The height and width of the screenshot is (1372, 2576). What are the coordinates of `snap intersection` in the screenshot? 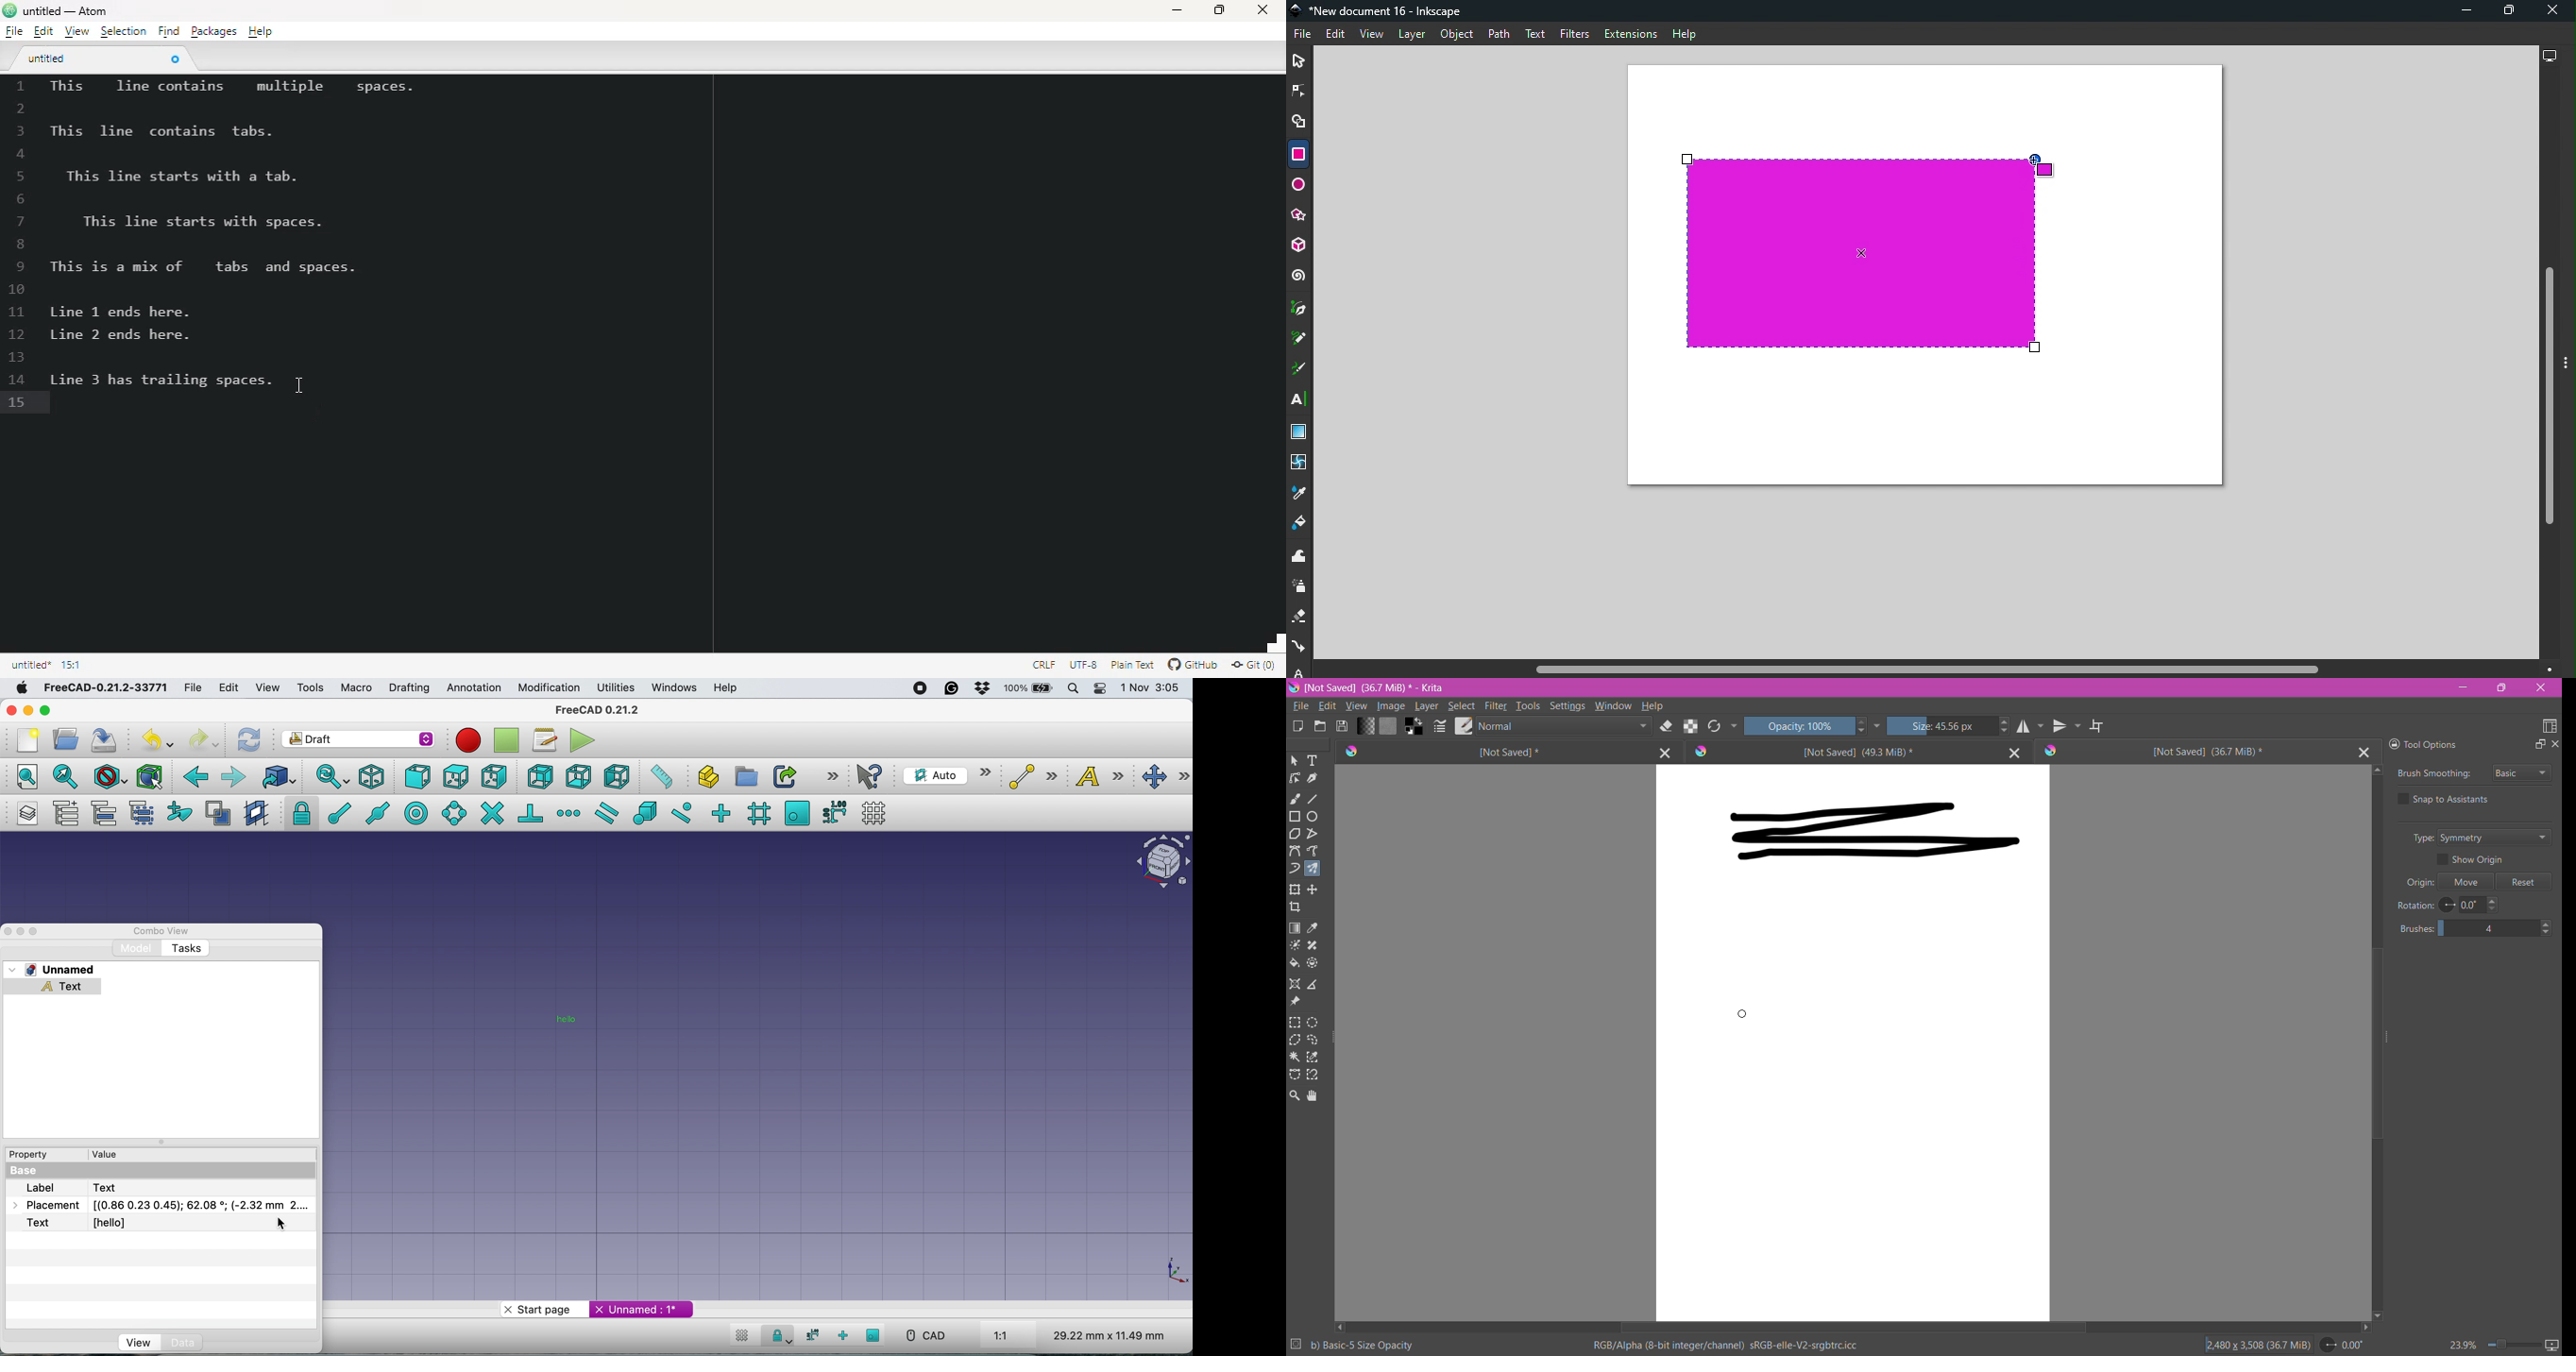 It's located at (492, 814).